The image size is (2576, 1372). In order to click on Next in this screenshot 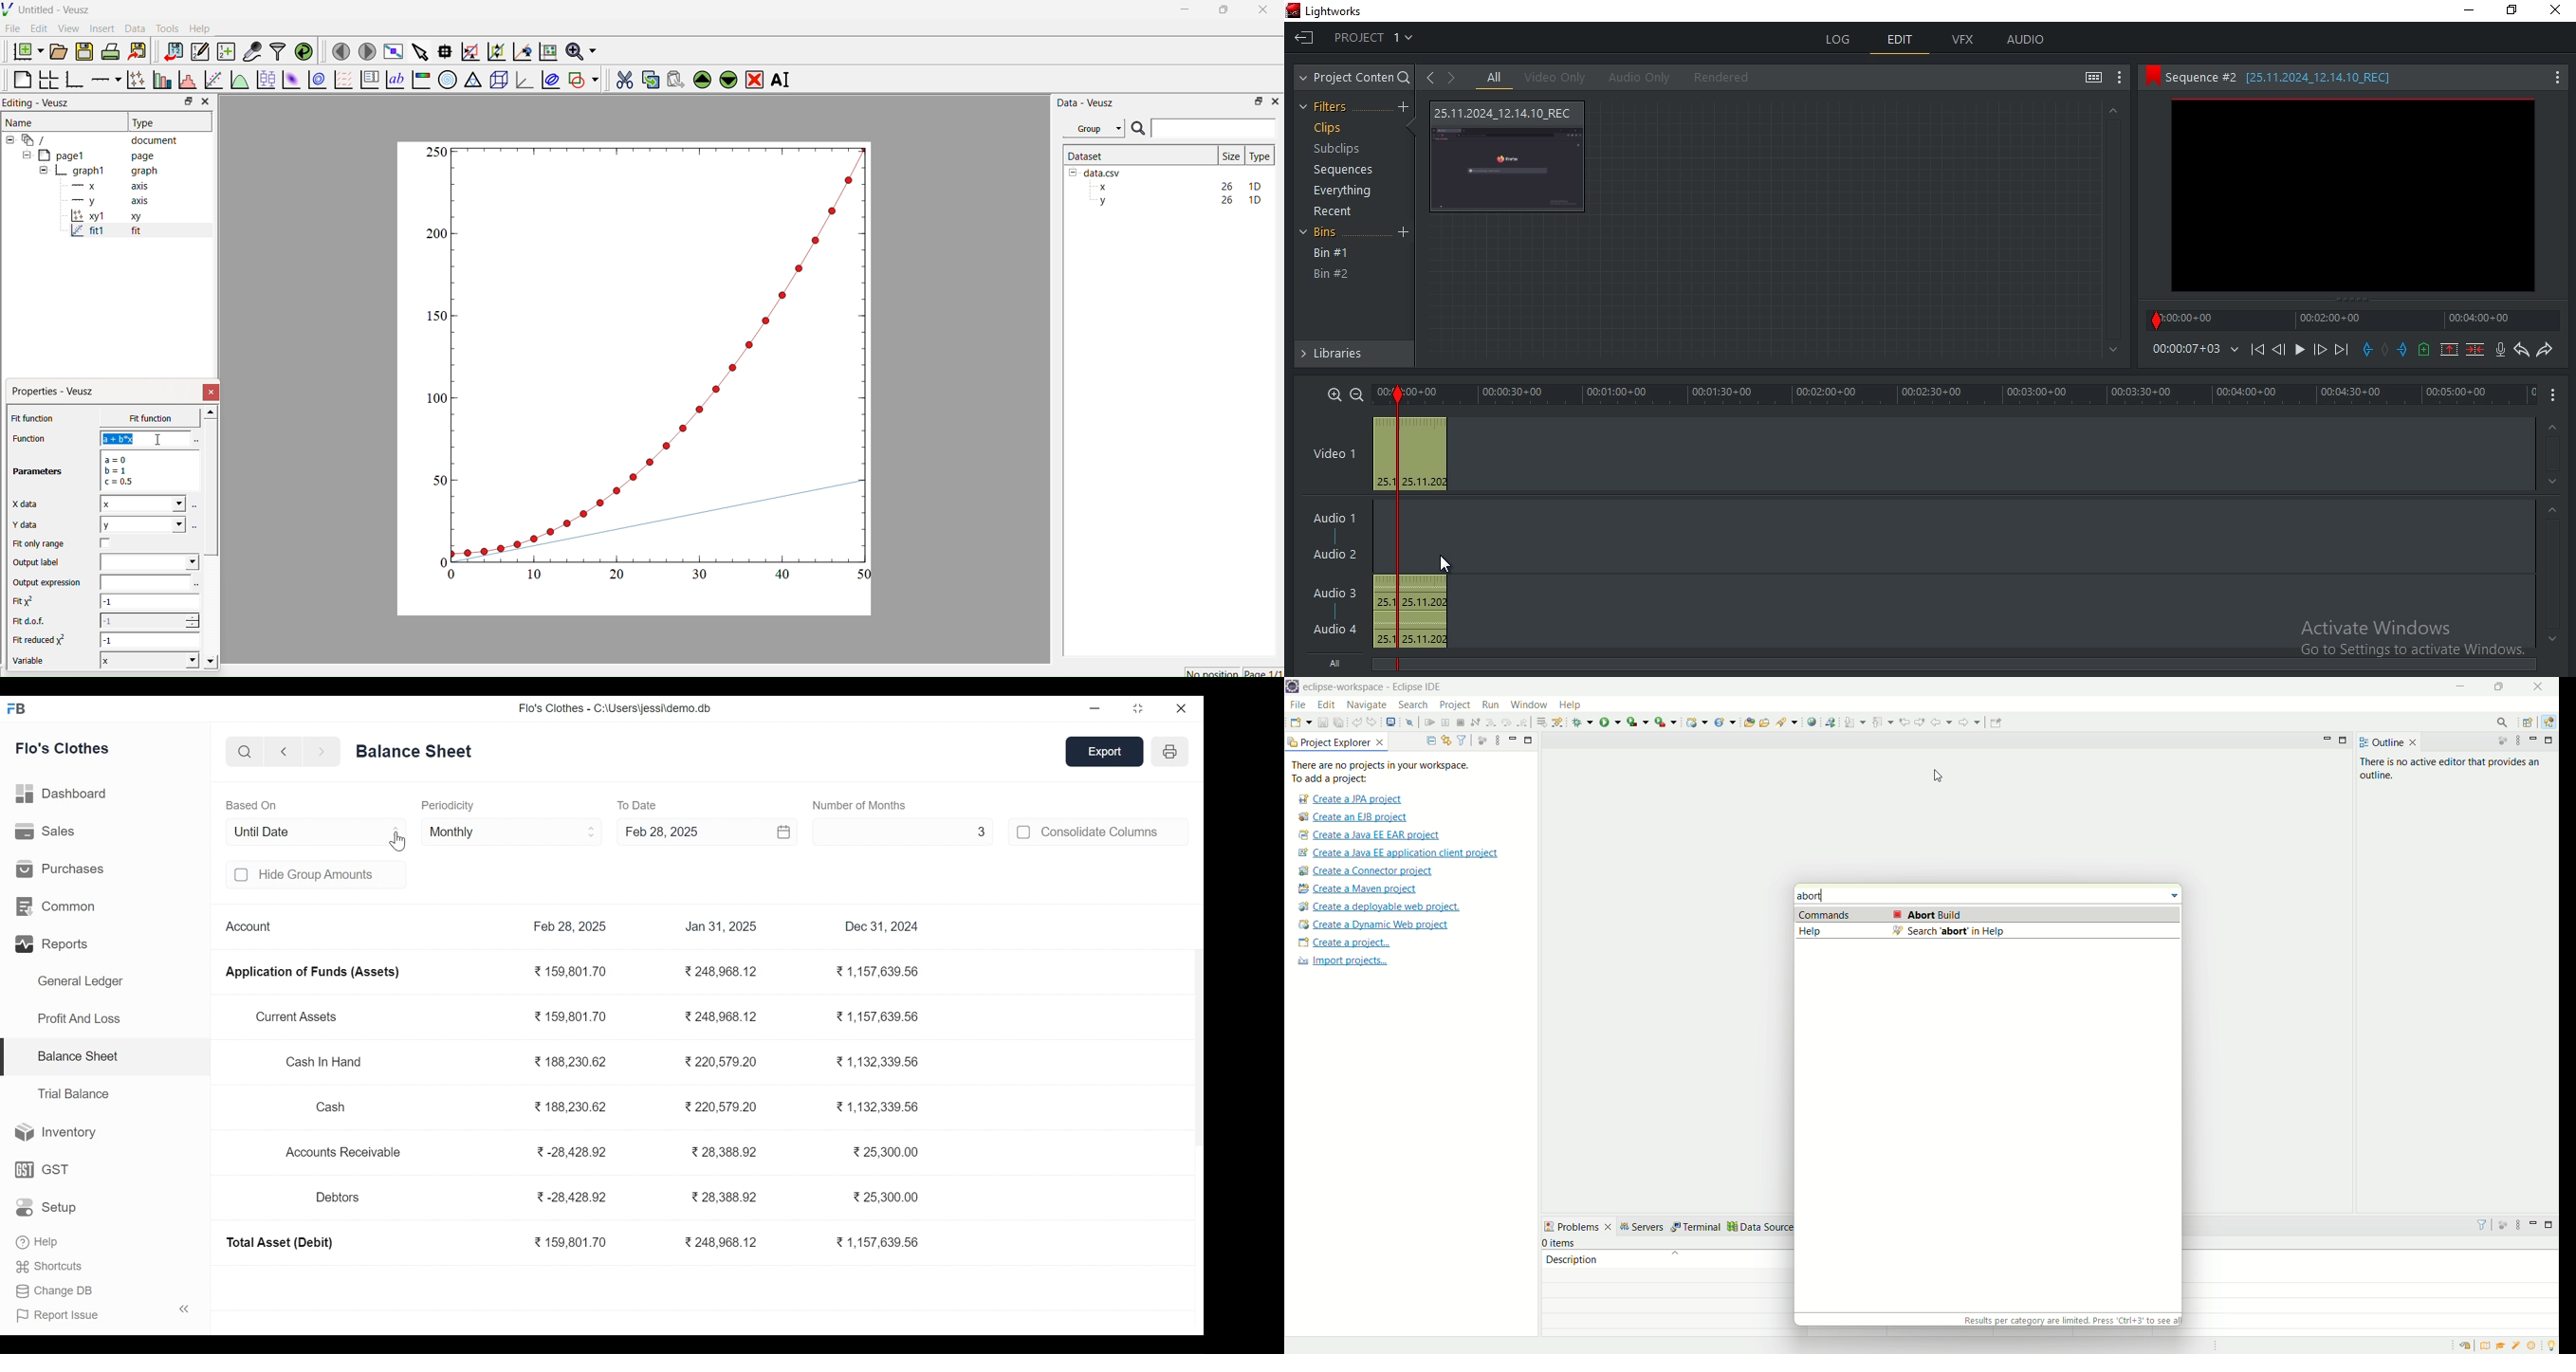, I will do `click(2344, 349)`.